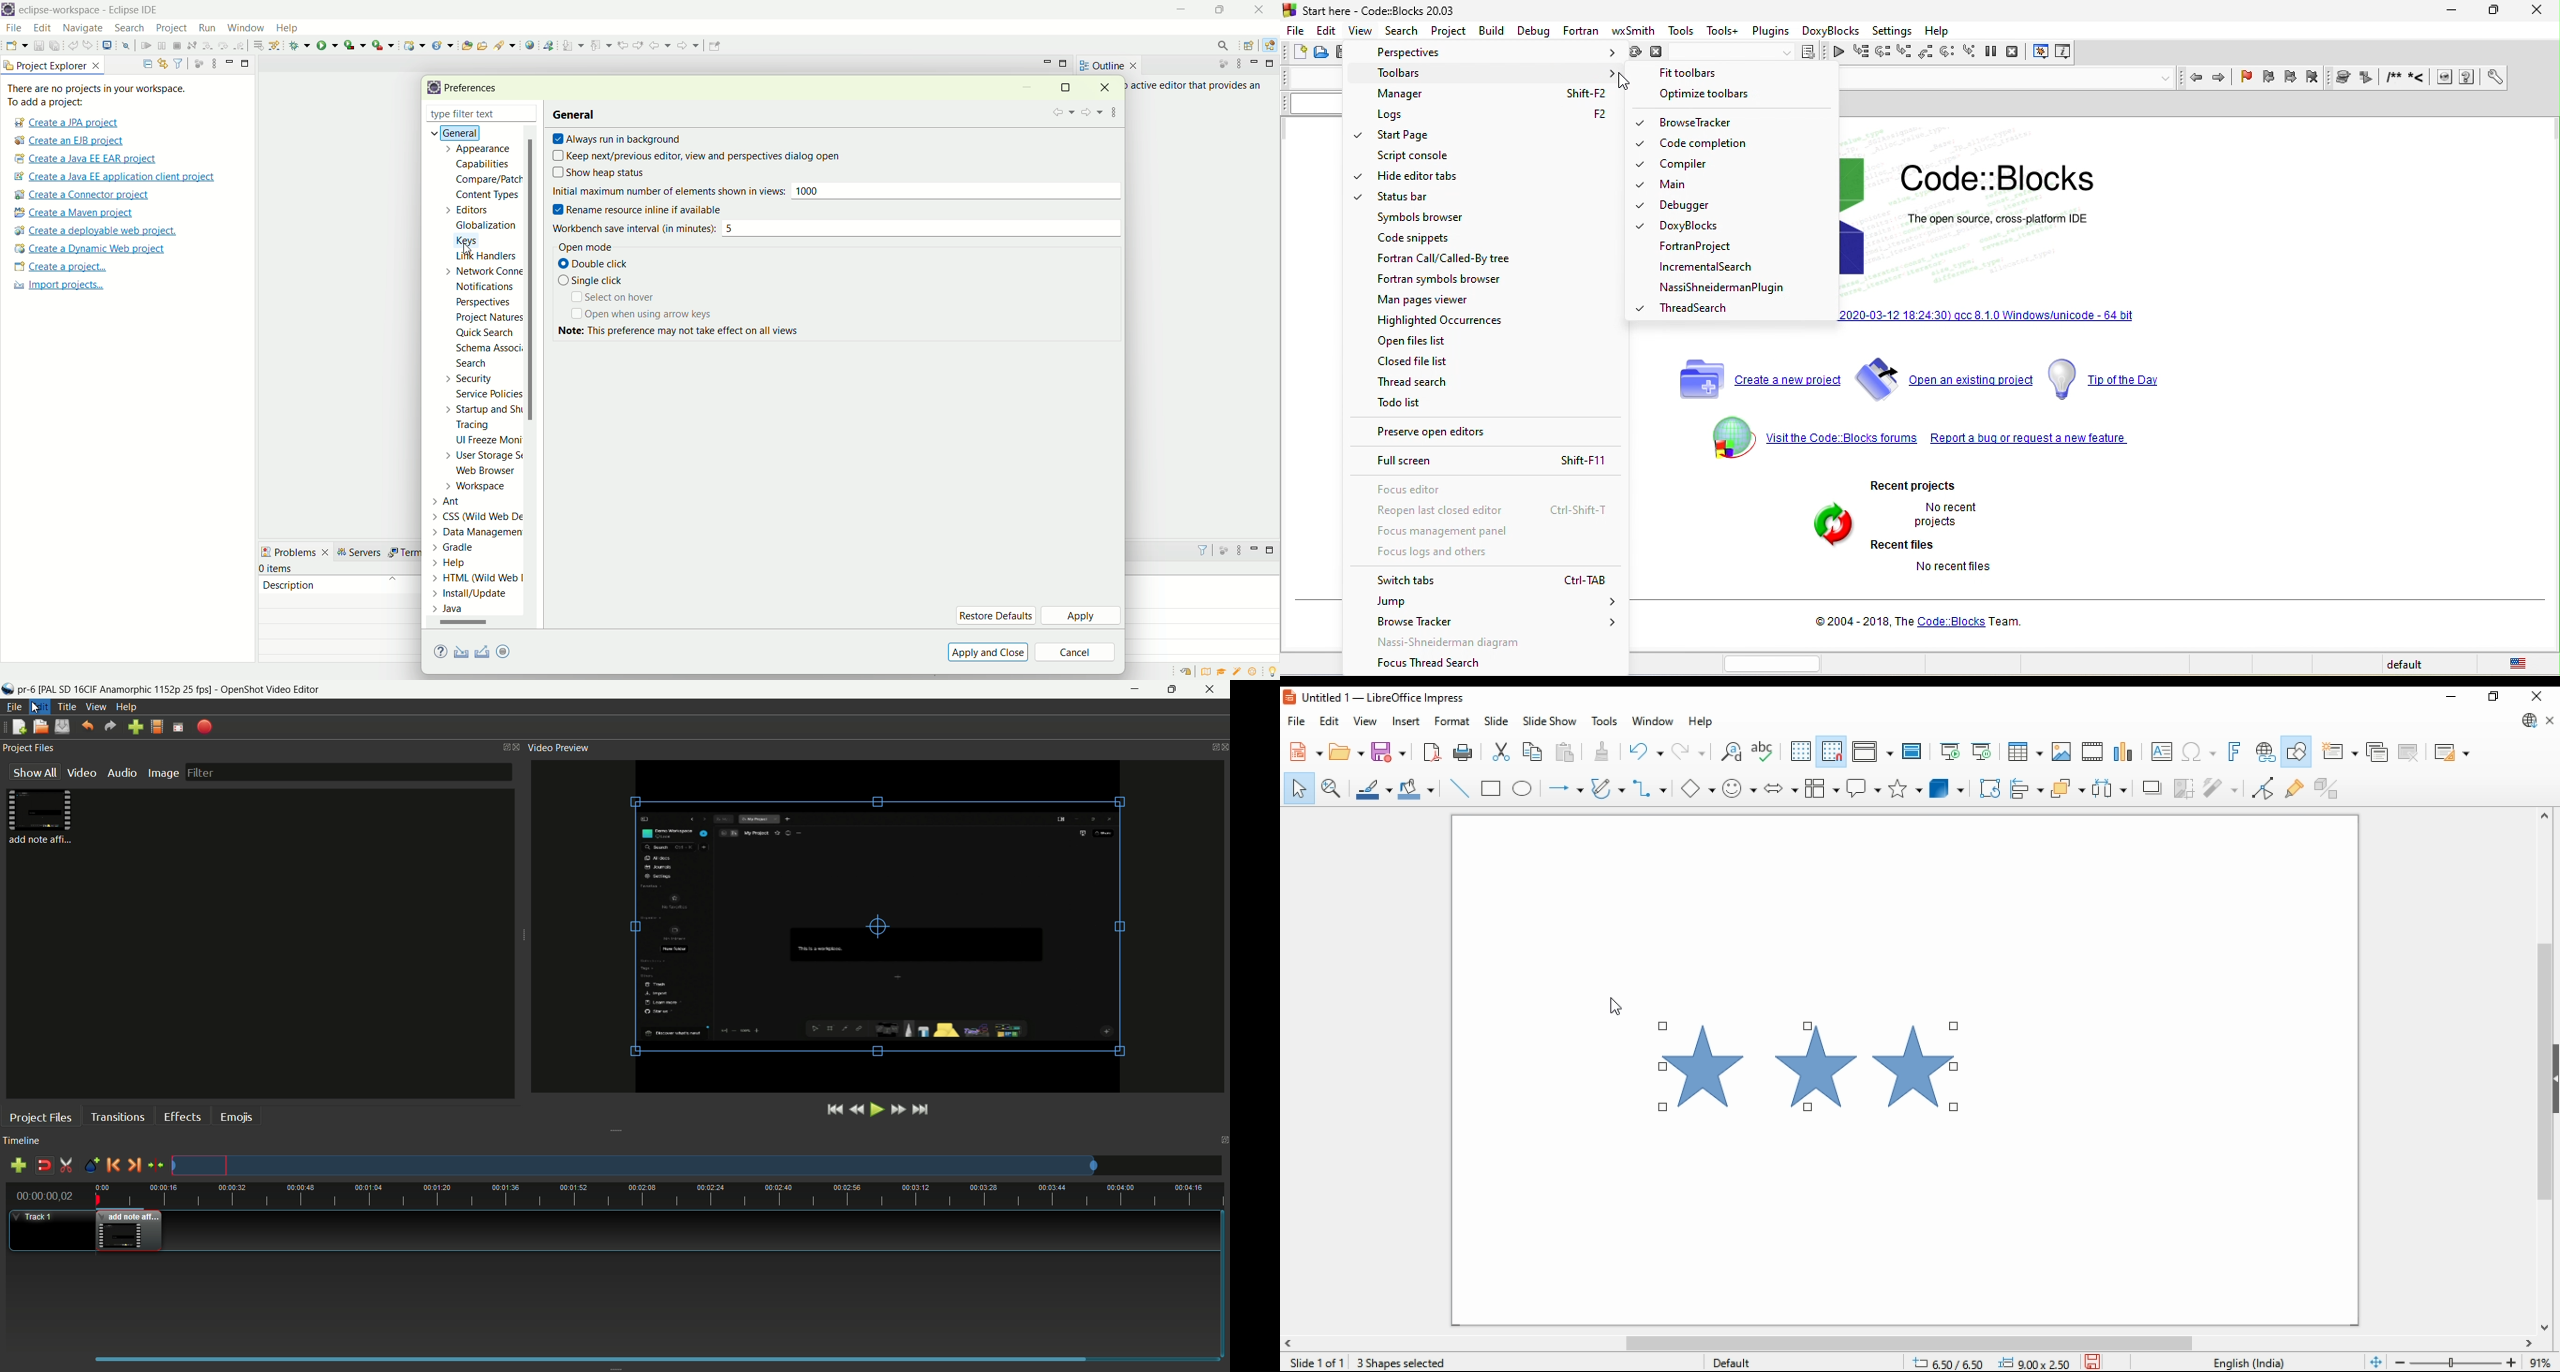 The image size is (2576, 1372). What do you see at coordinates (1968, 52) in the screenshot?
I see `step into instruction` at bounding box center [1968, 52].